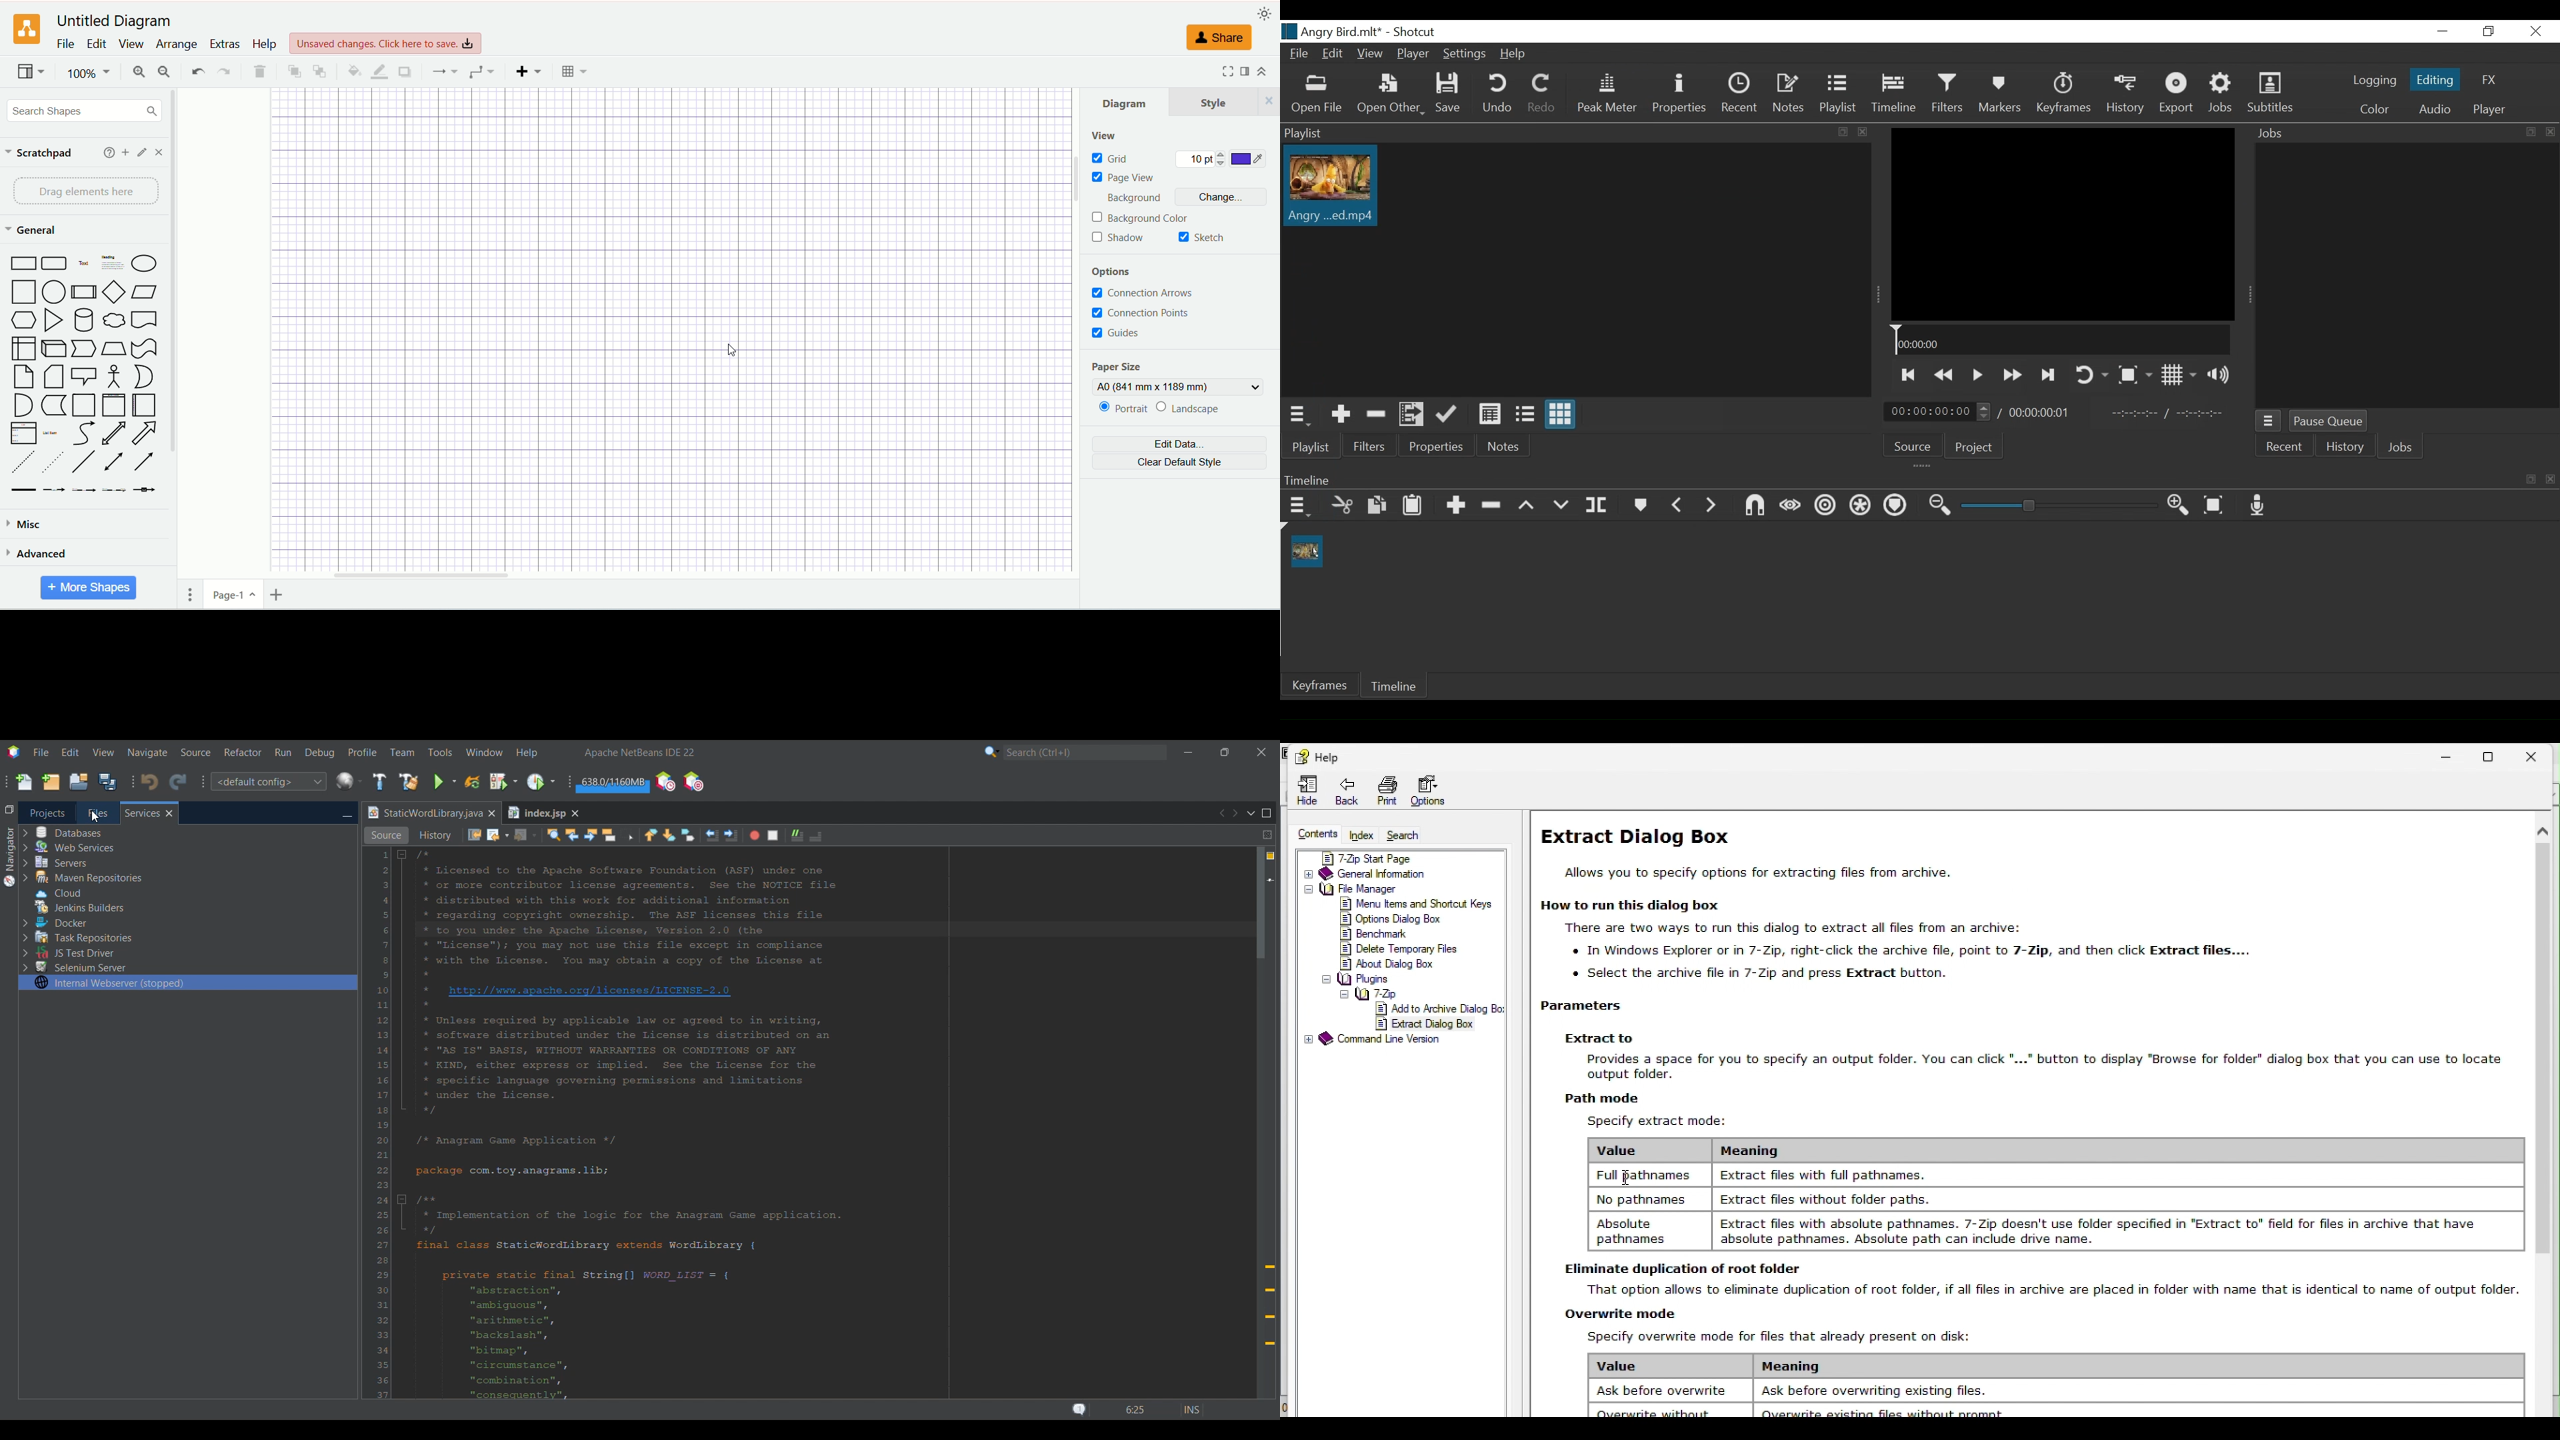  I want to click on extract, so click(1824, 1199).